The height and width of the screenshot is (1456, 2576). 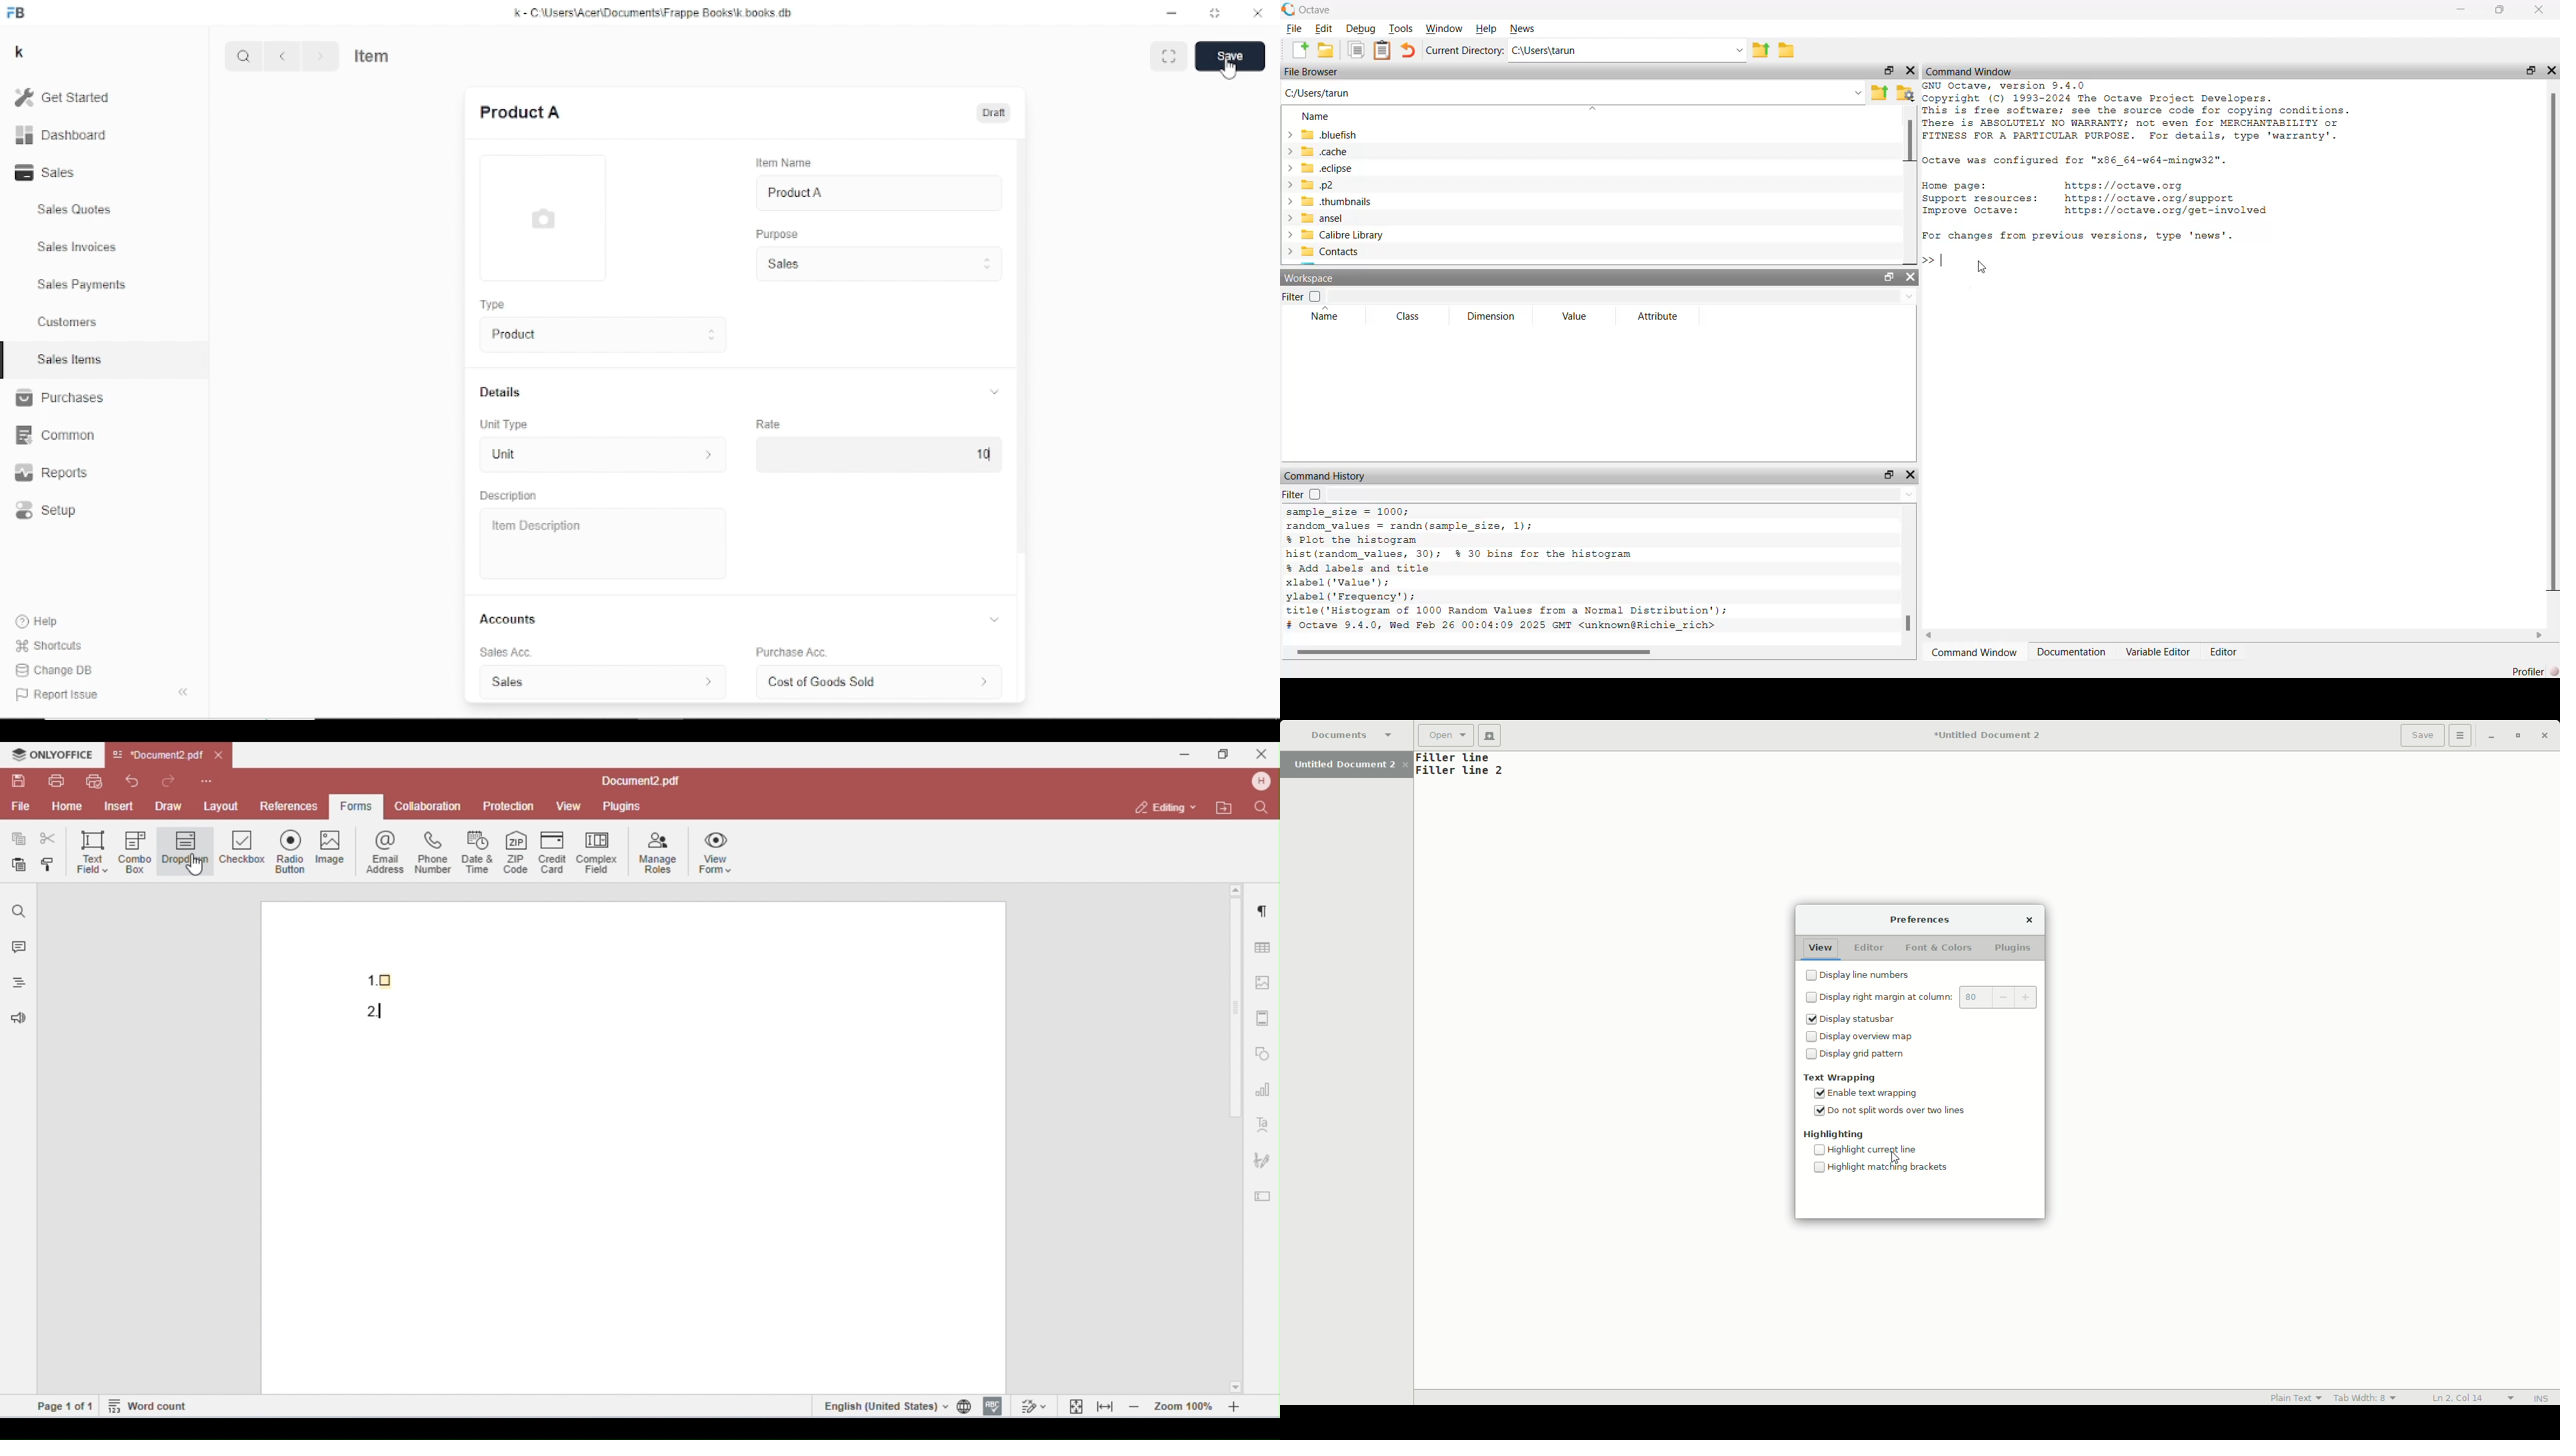 What do you see at coordinates (54, 693) in the screenshot?
I see `Report issue` at bounding box center [54, 693].